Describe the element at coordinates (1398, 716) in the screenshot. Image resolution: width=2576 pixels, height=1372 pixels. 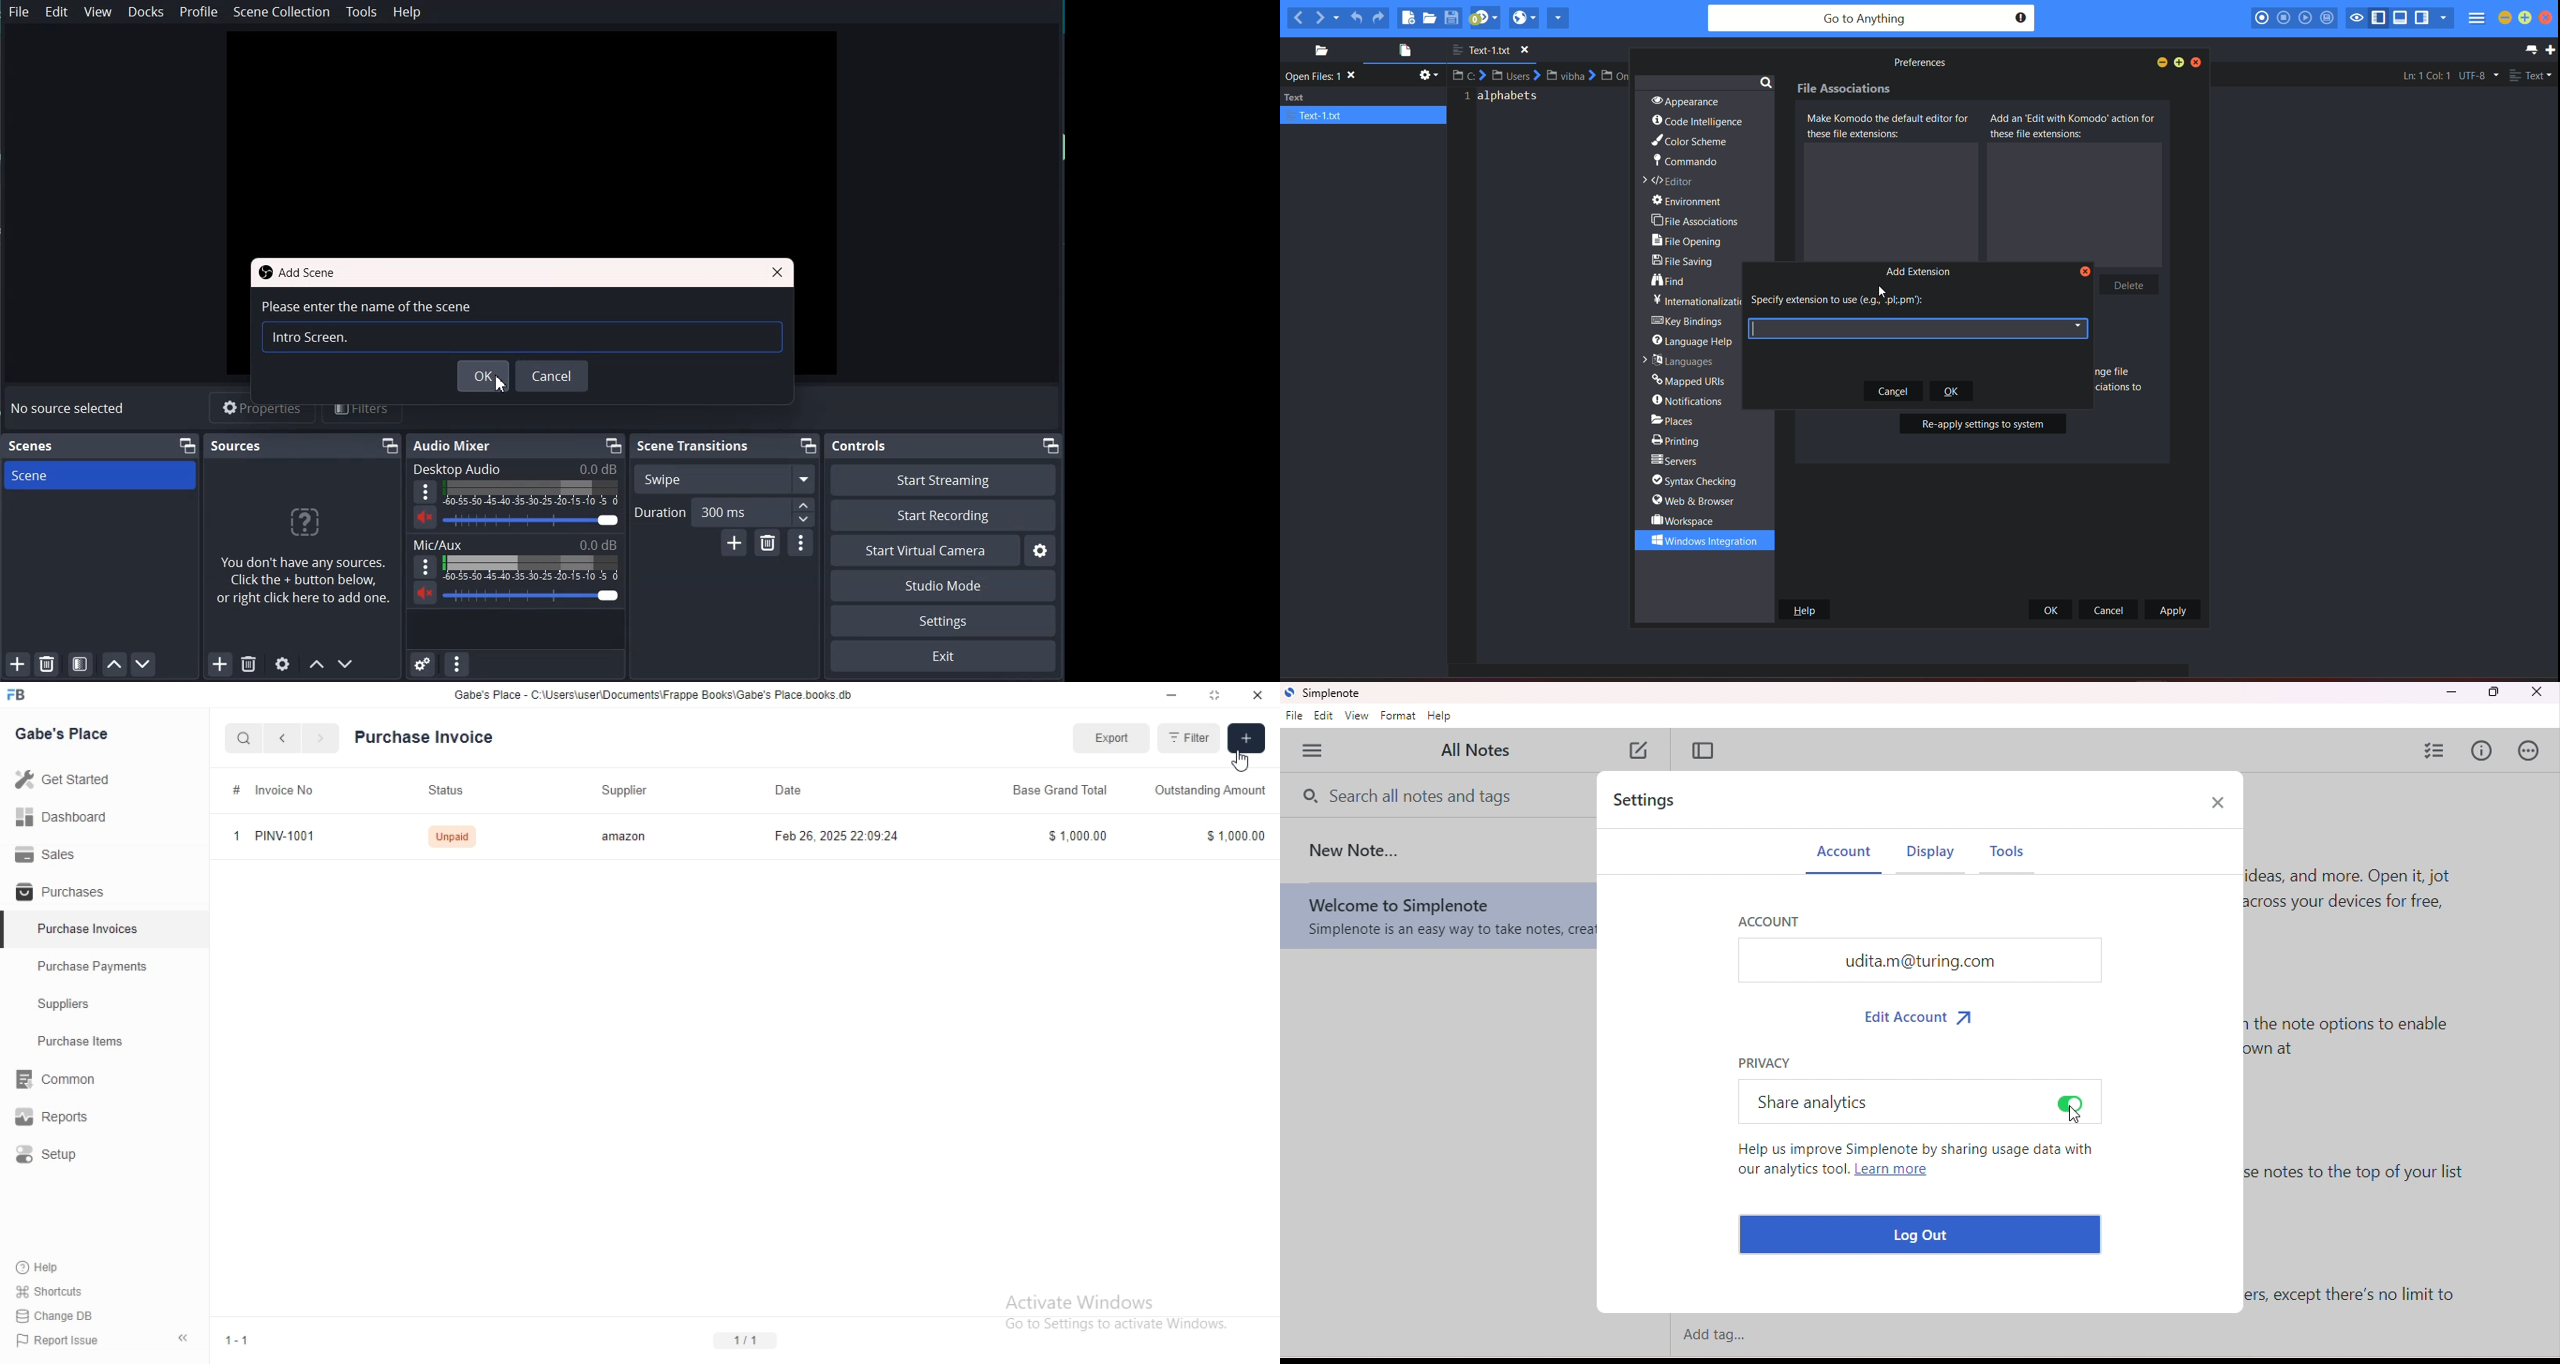
I see `format` at that location.